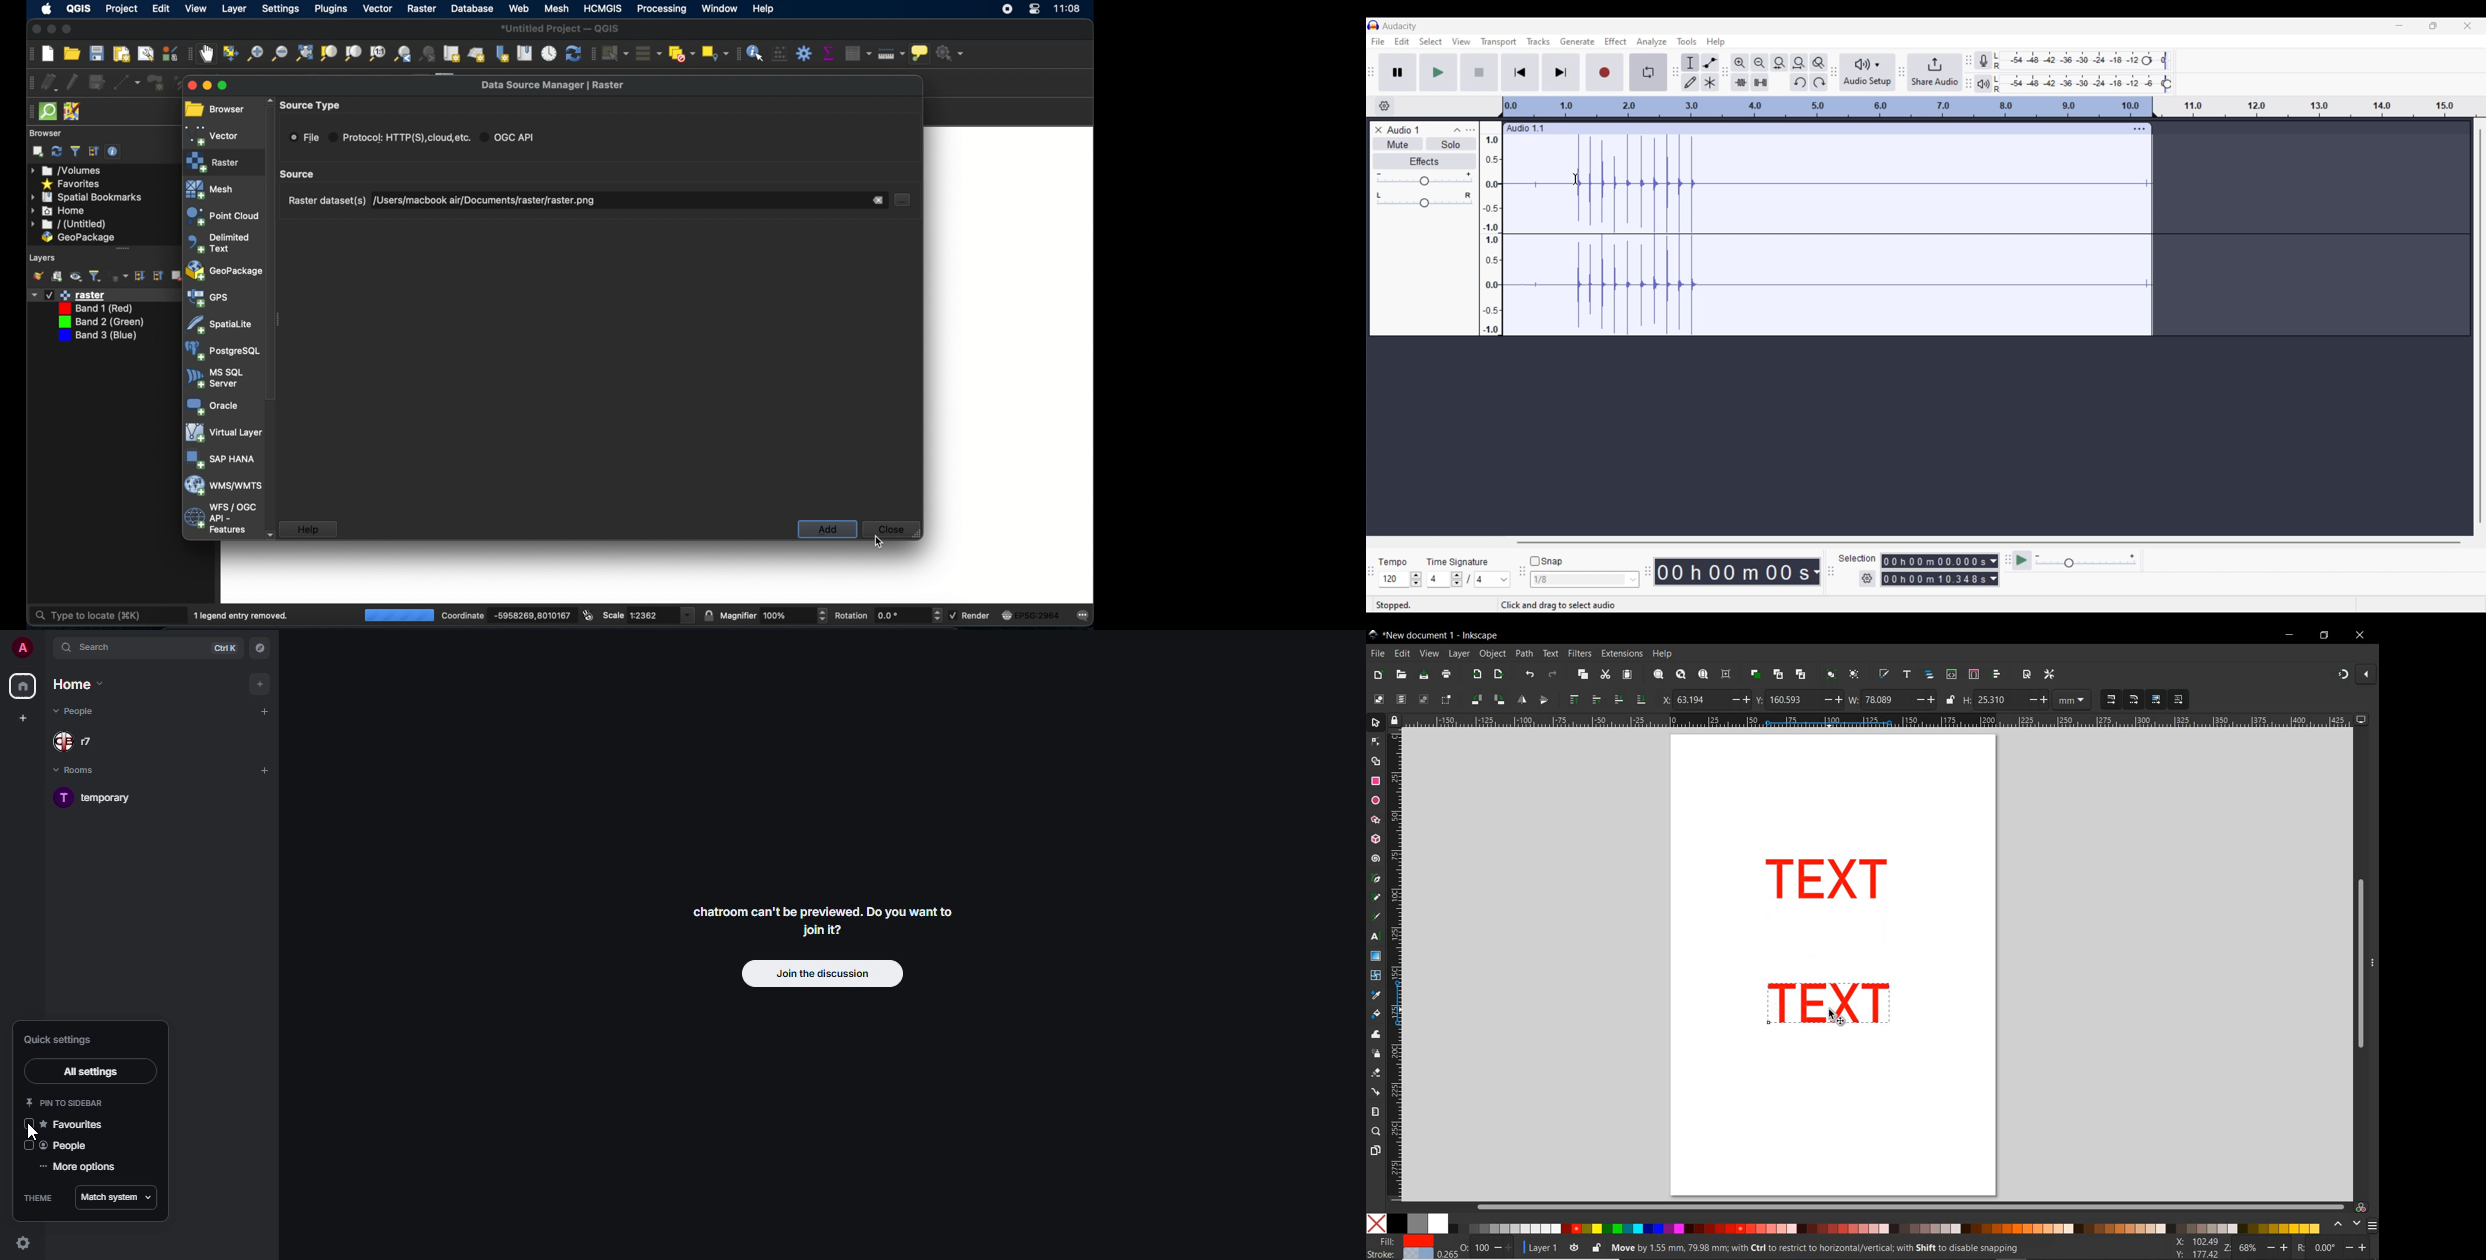 This screenshot has height=1260, width=2492. What do you see at coordinates (58, 1038) in the screenshot?
I see `quick settings` at bounding box center [58, 1038].